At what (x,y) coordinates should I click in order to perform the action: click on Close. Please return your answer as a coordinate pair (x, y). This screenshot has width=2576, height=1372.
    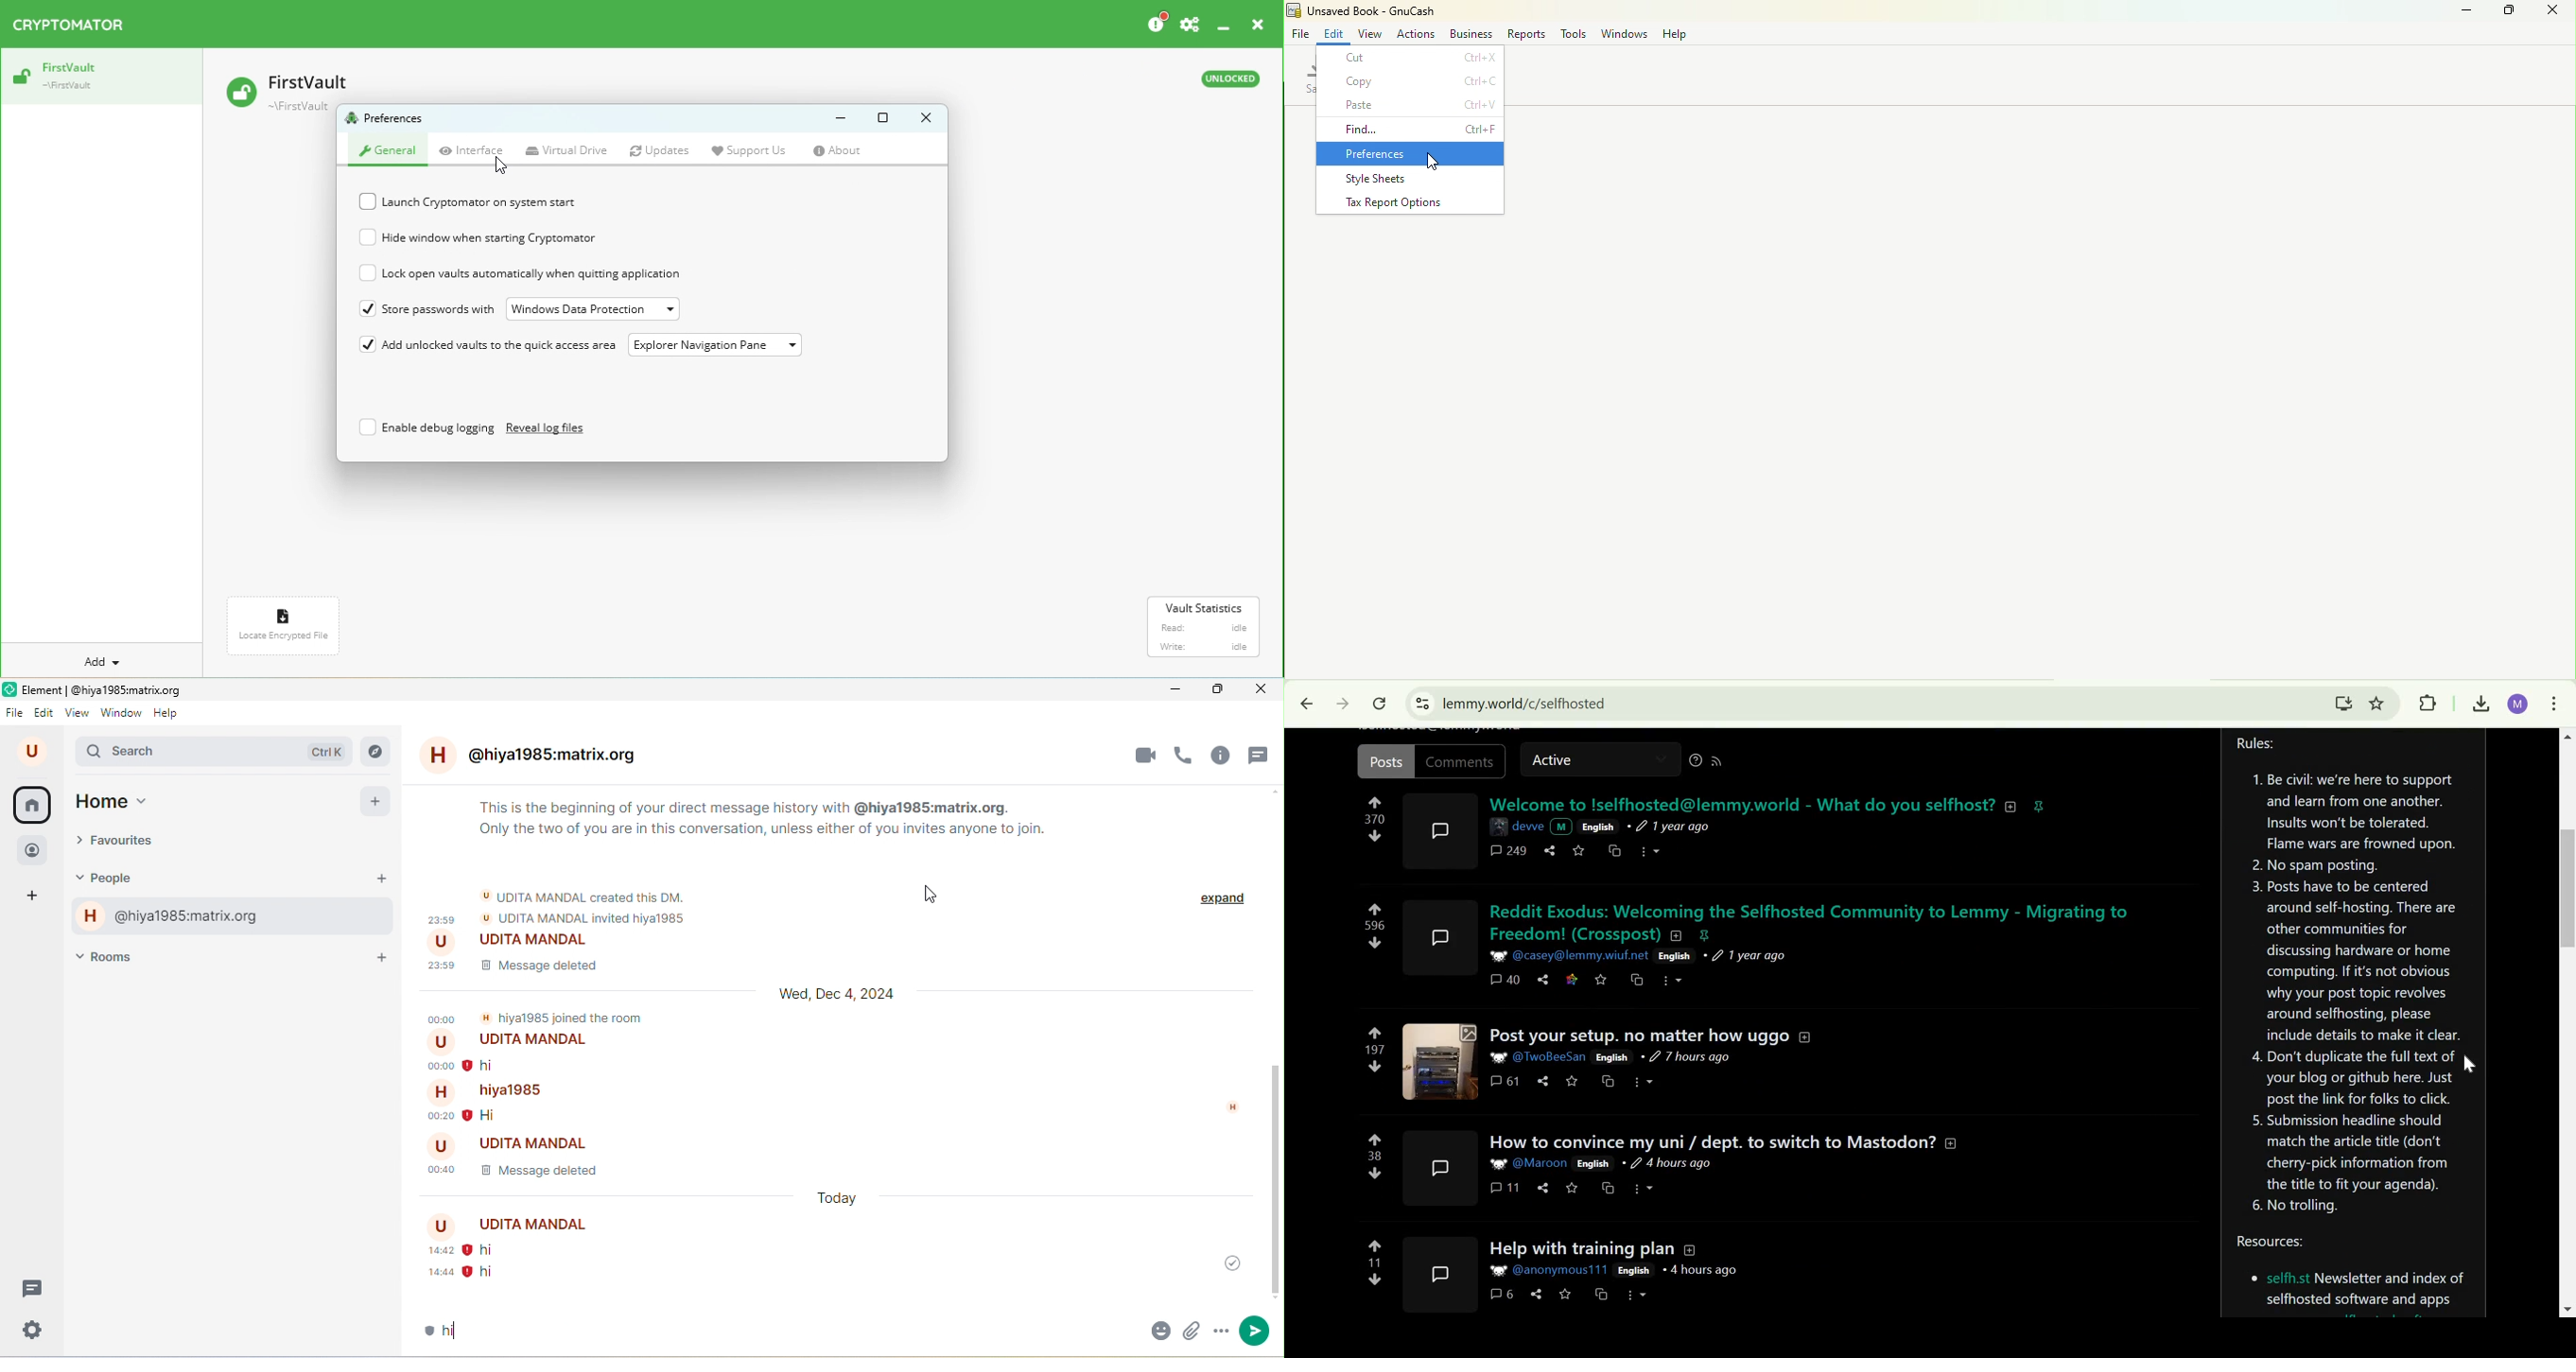
    Looking at the image, I should click on (2557, 19).